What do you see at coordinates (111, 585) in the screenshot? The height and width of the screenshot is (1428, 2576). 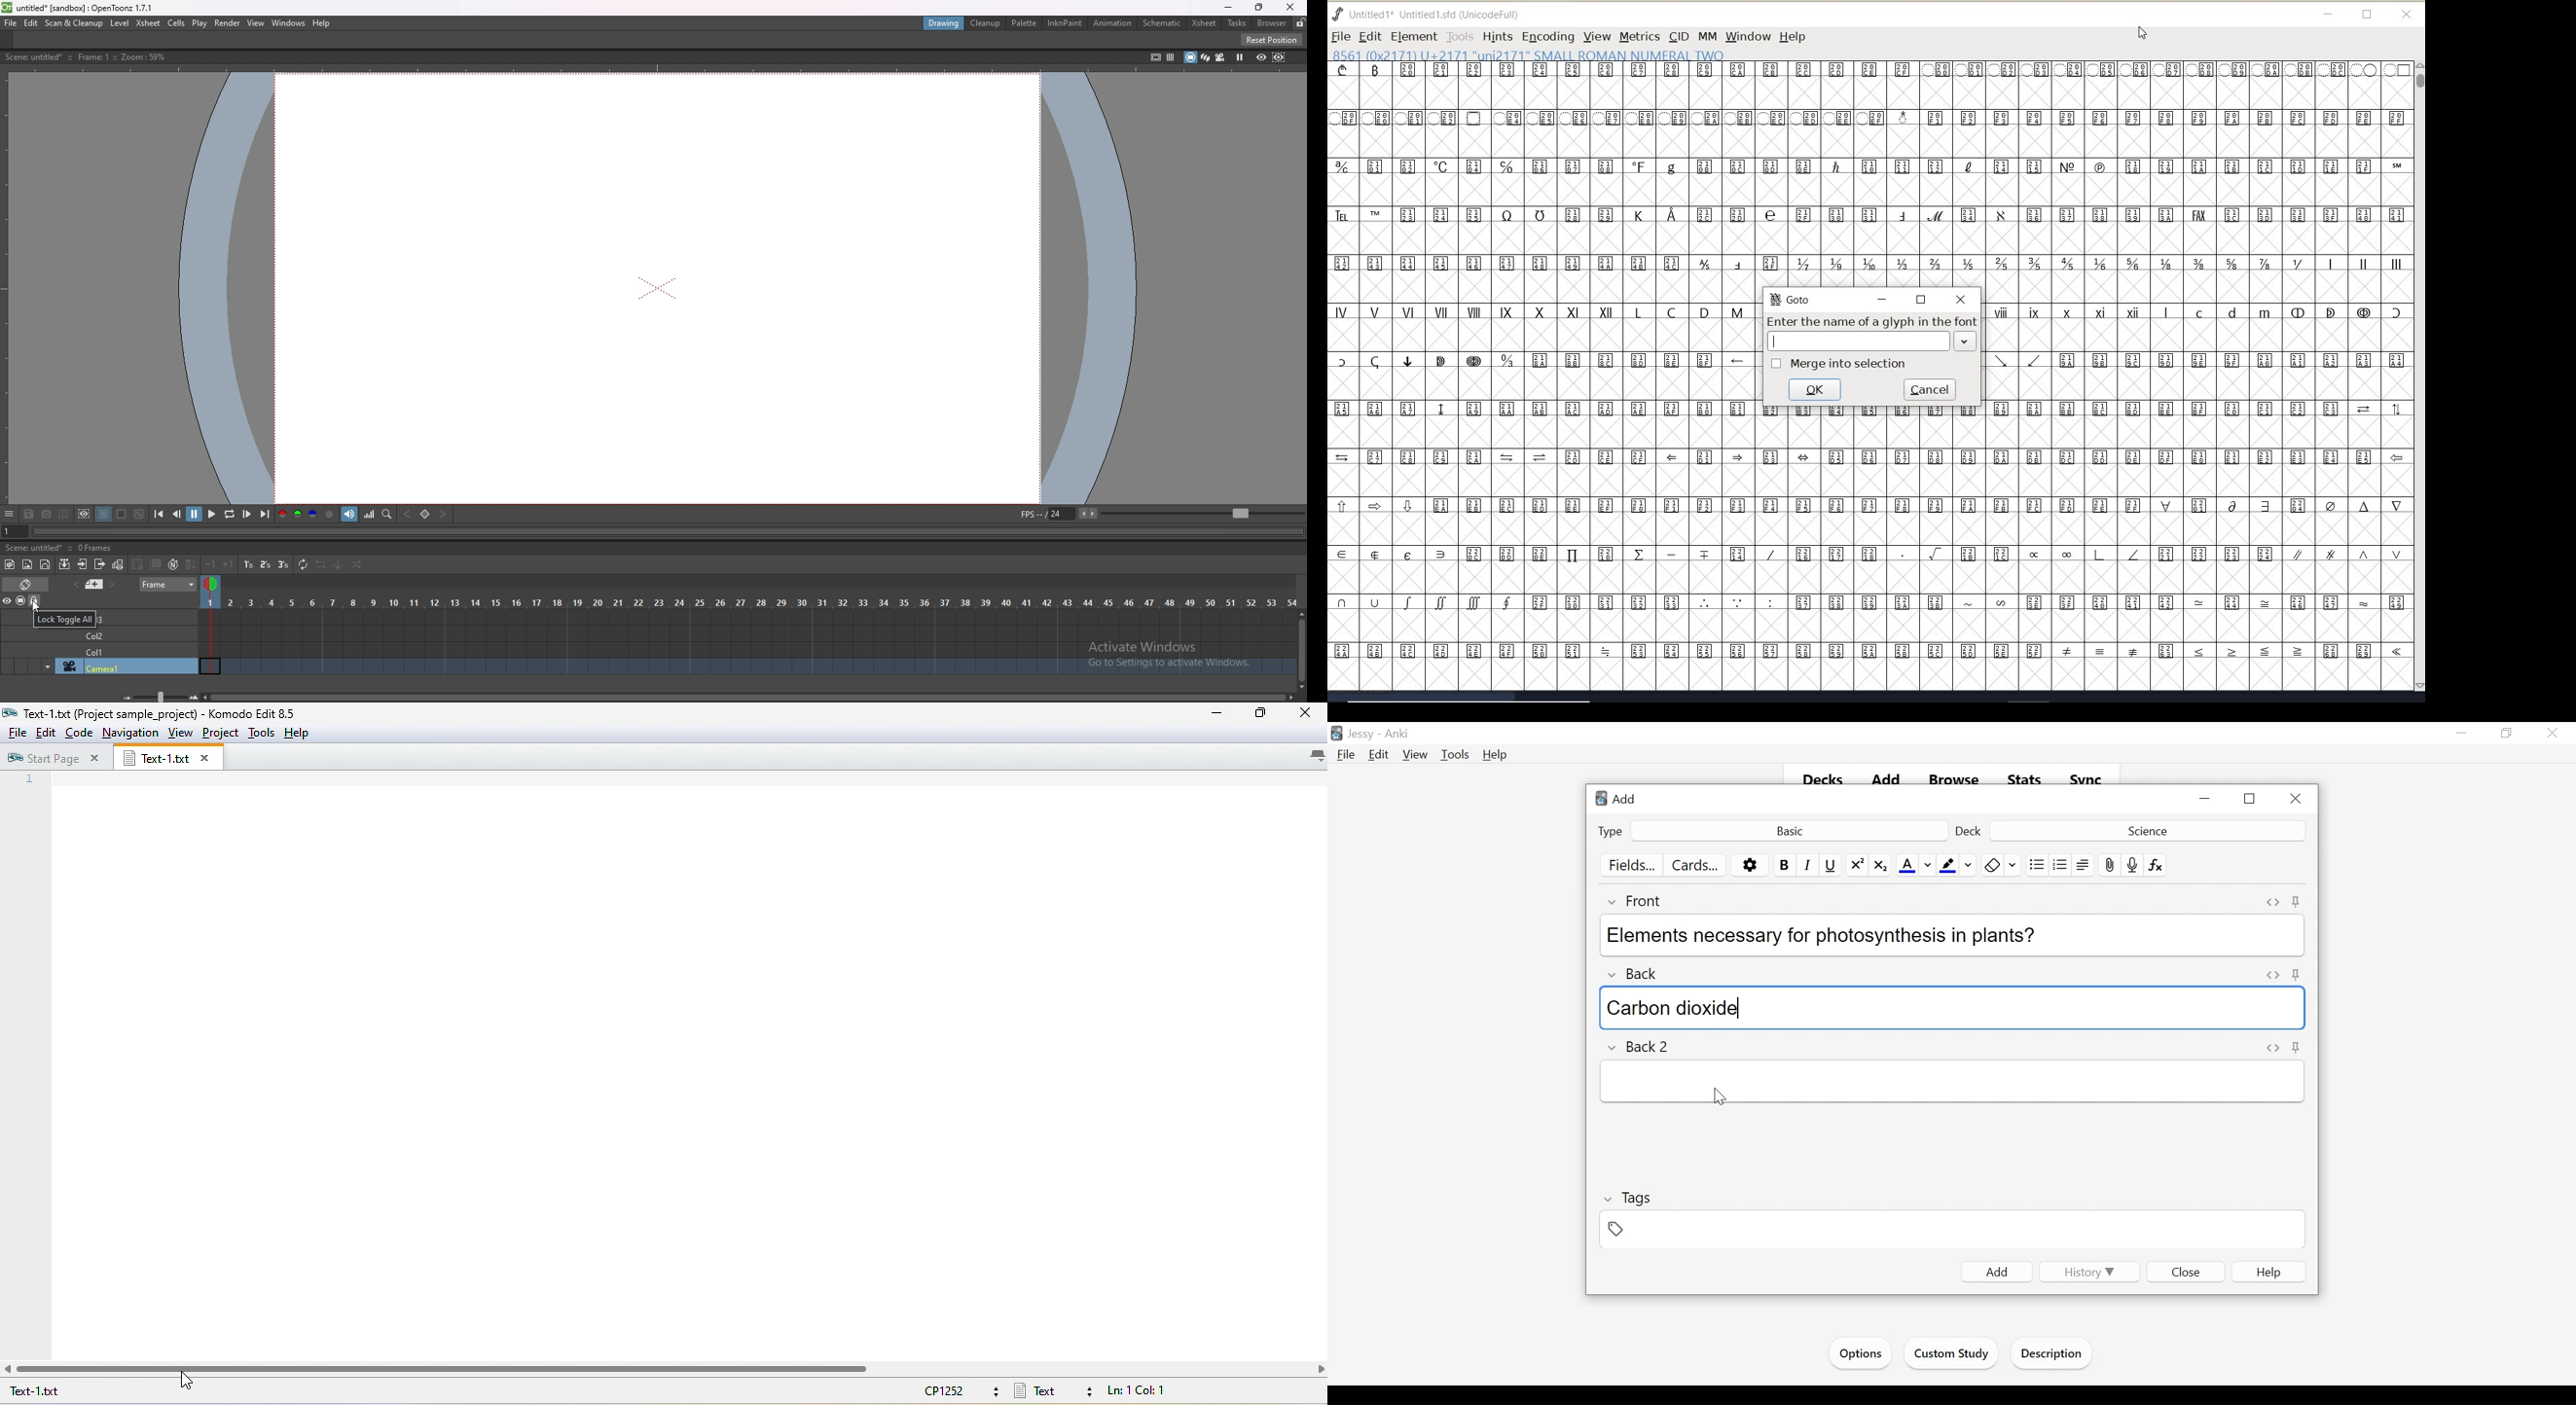 I see `next memo` at bounding box center [111, 585].